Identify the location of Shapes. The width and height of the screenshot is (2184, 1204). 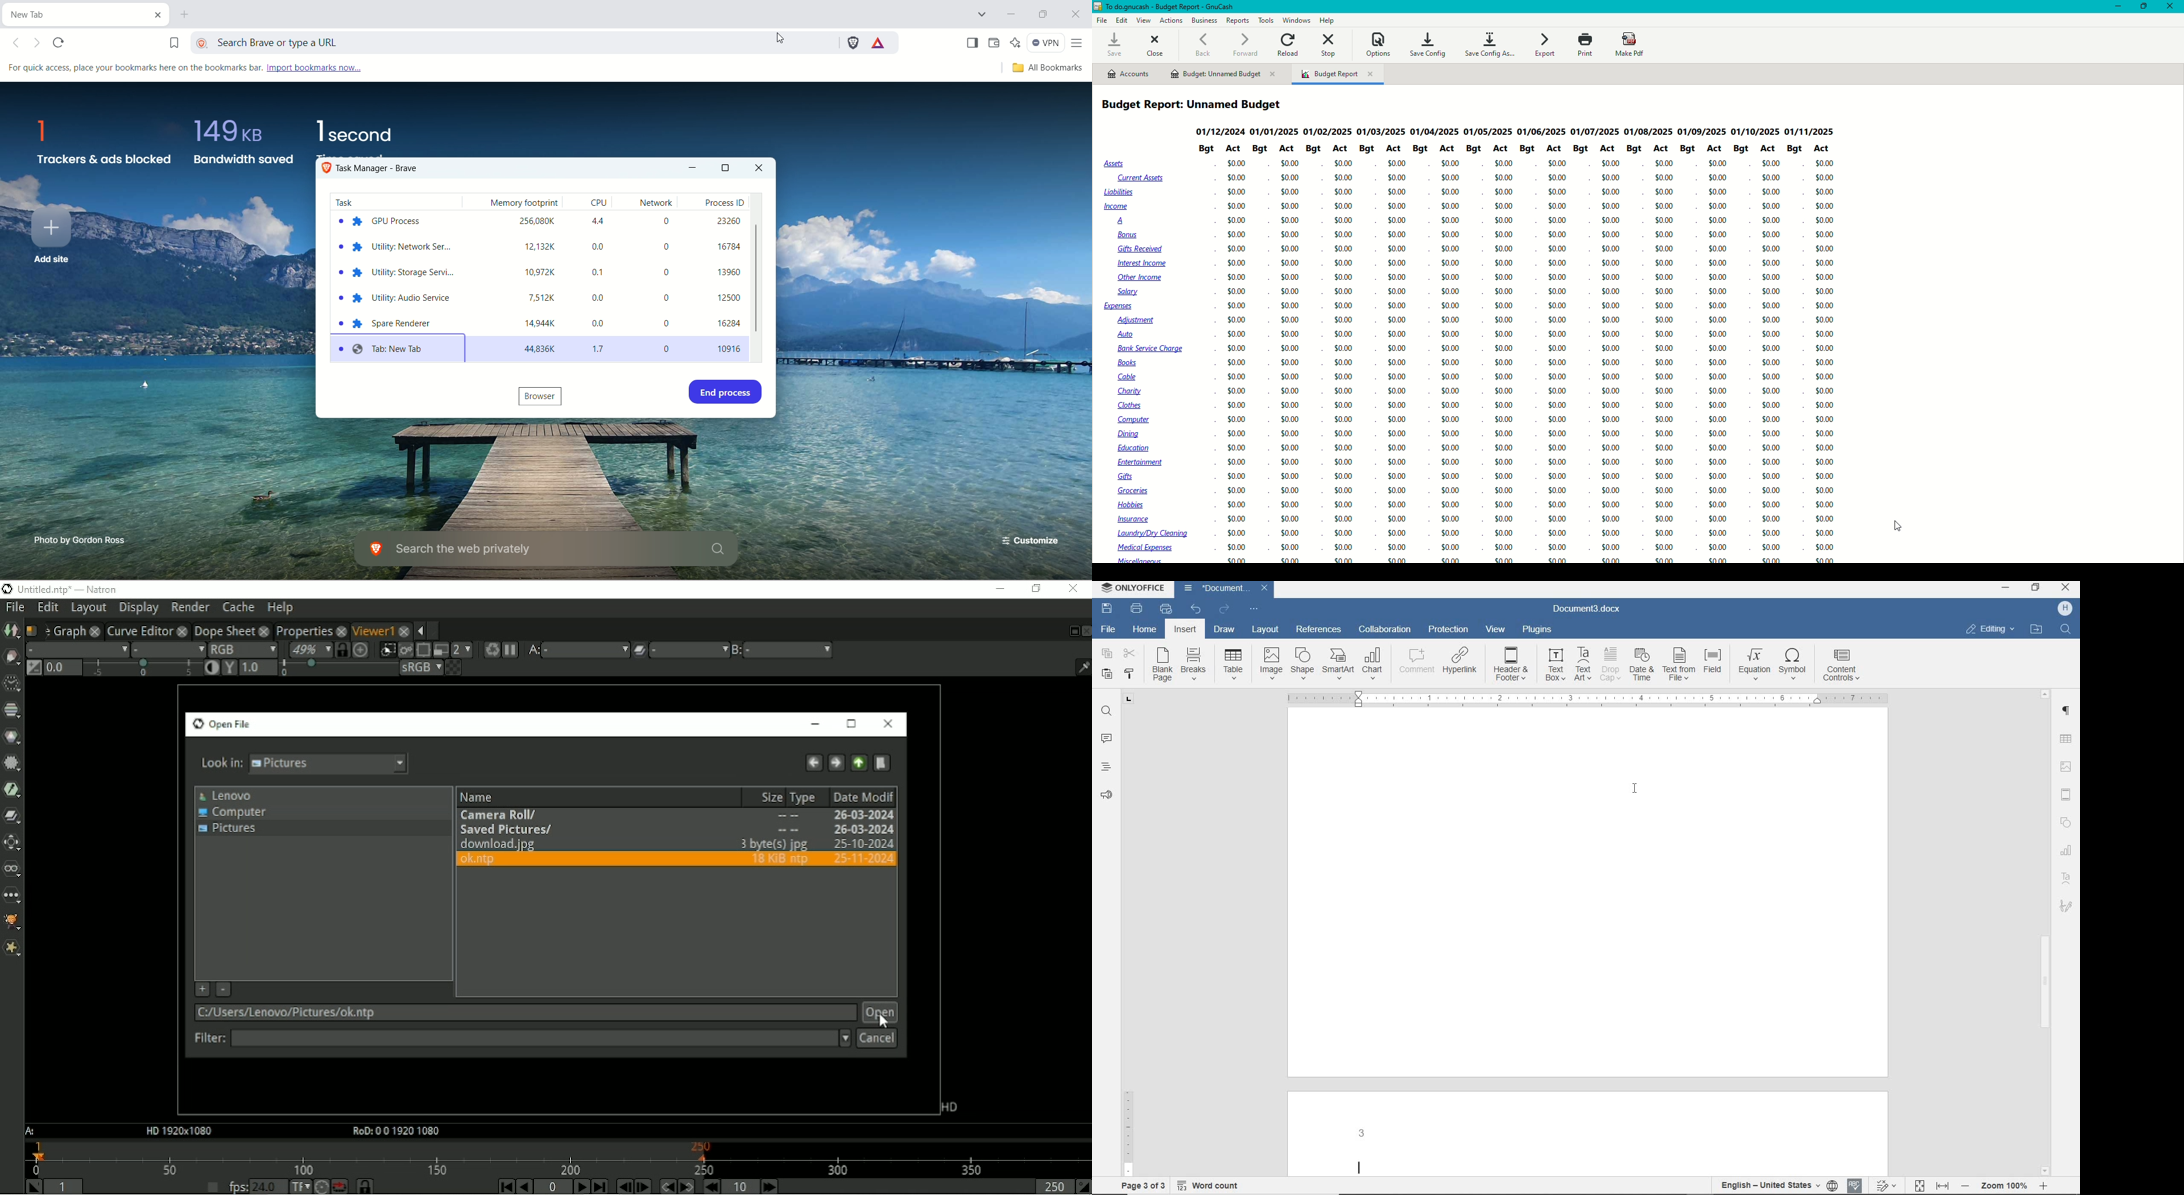
(2069, 823).